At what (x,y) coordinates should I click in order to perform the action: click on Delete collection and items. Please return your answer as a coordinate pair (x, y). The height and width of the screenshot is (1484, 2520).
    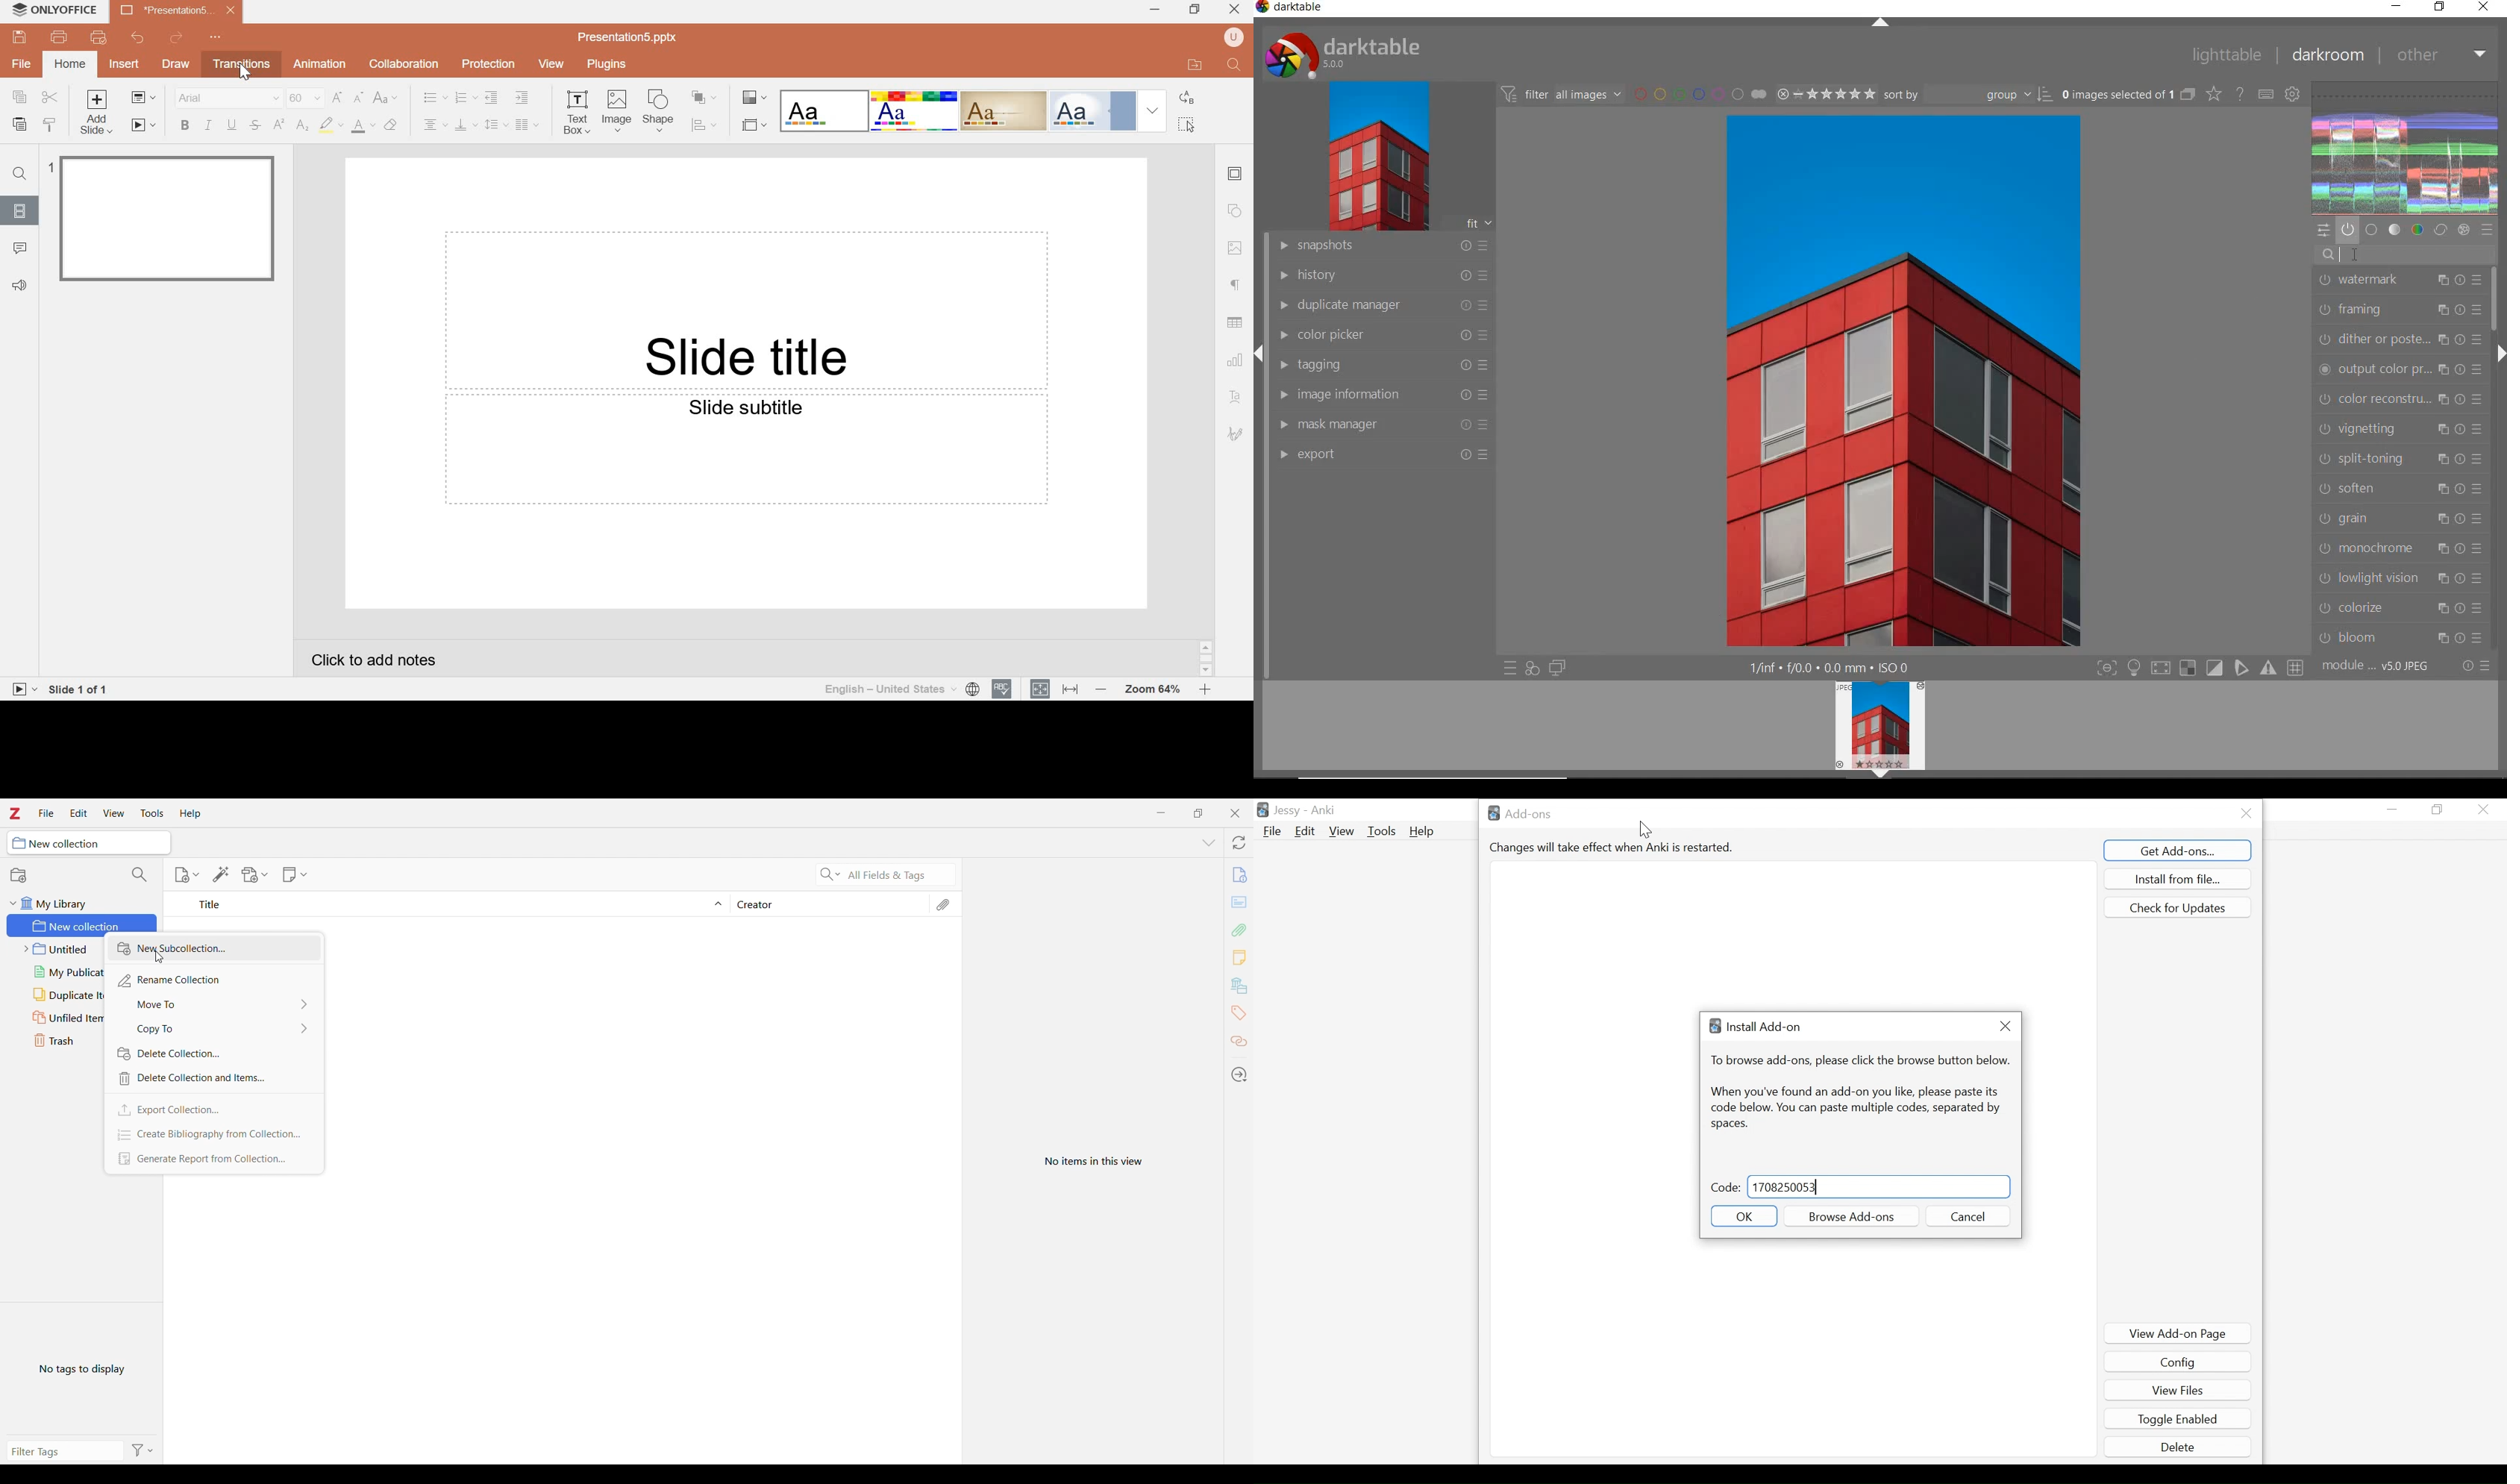
    Looking at the image, I should click on (213, 1079).